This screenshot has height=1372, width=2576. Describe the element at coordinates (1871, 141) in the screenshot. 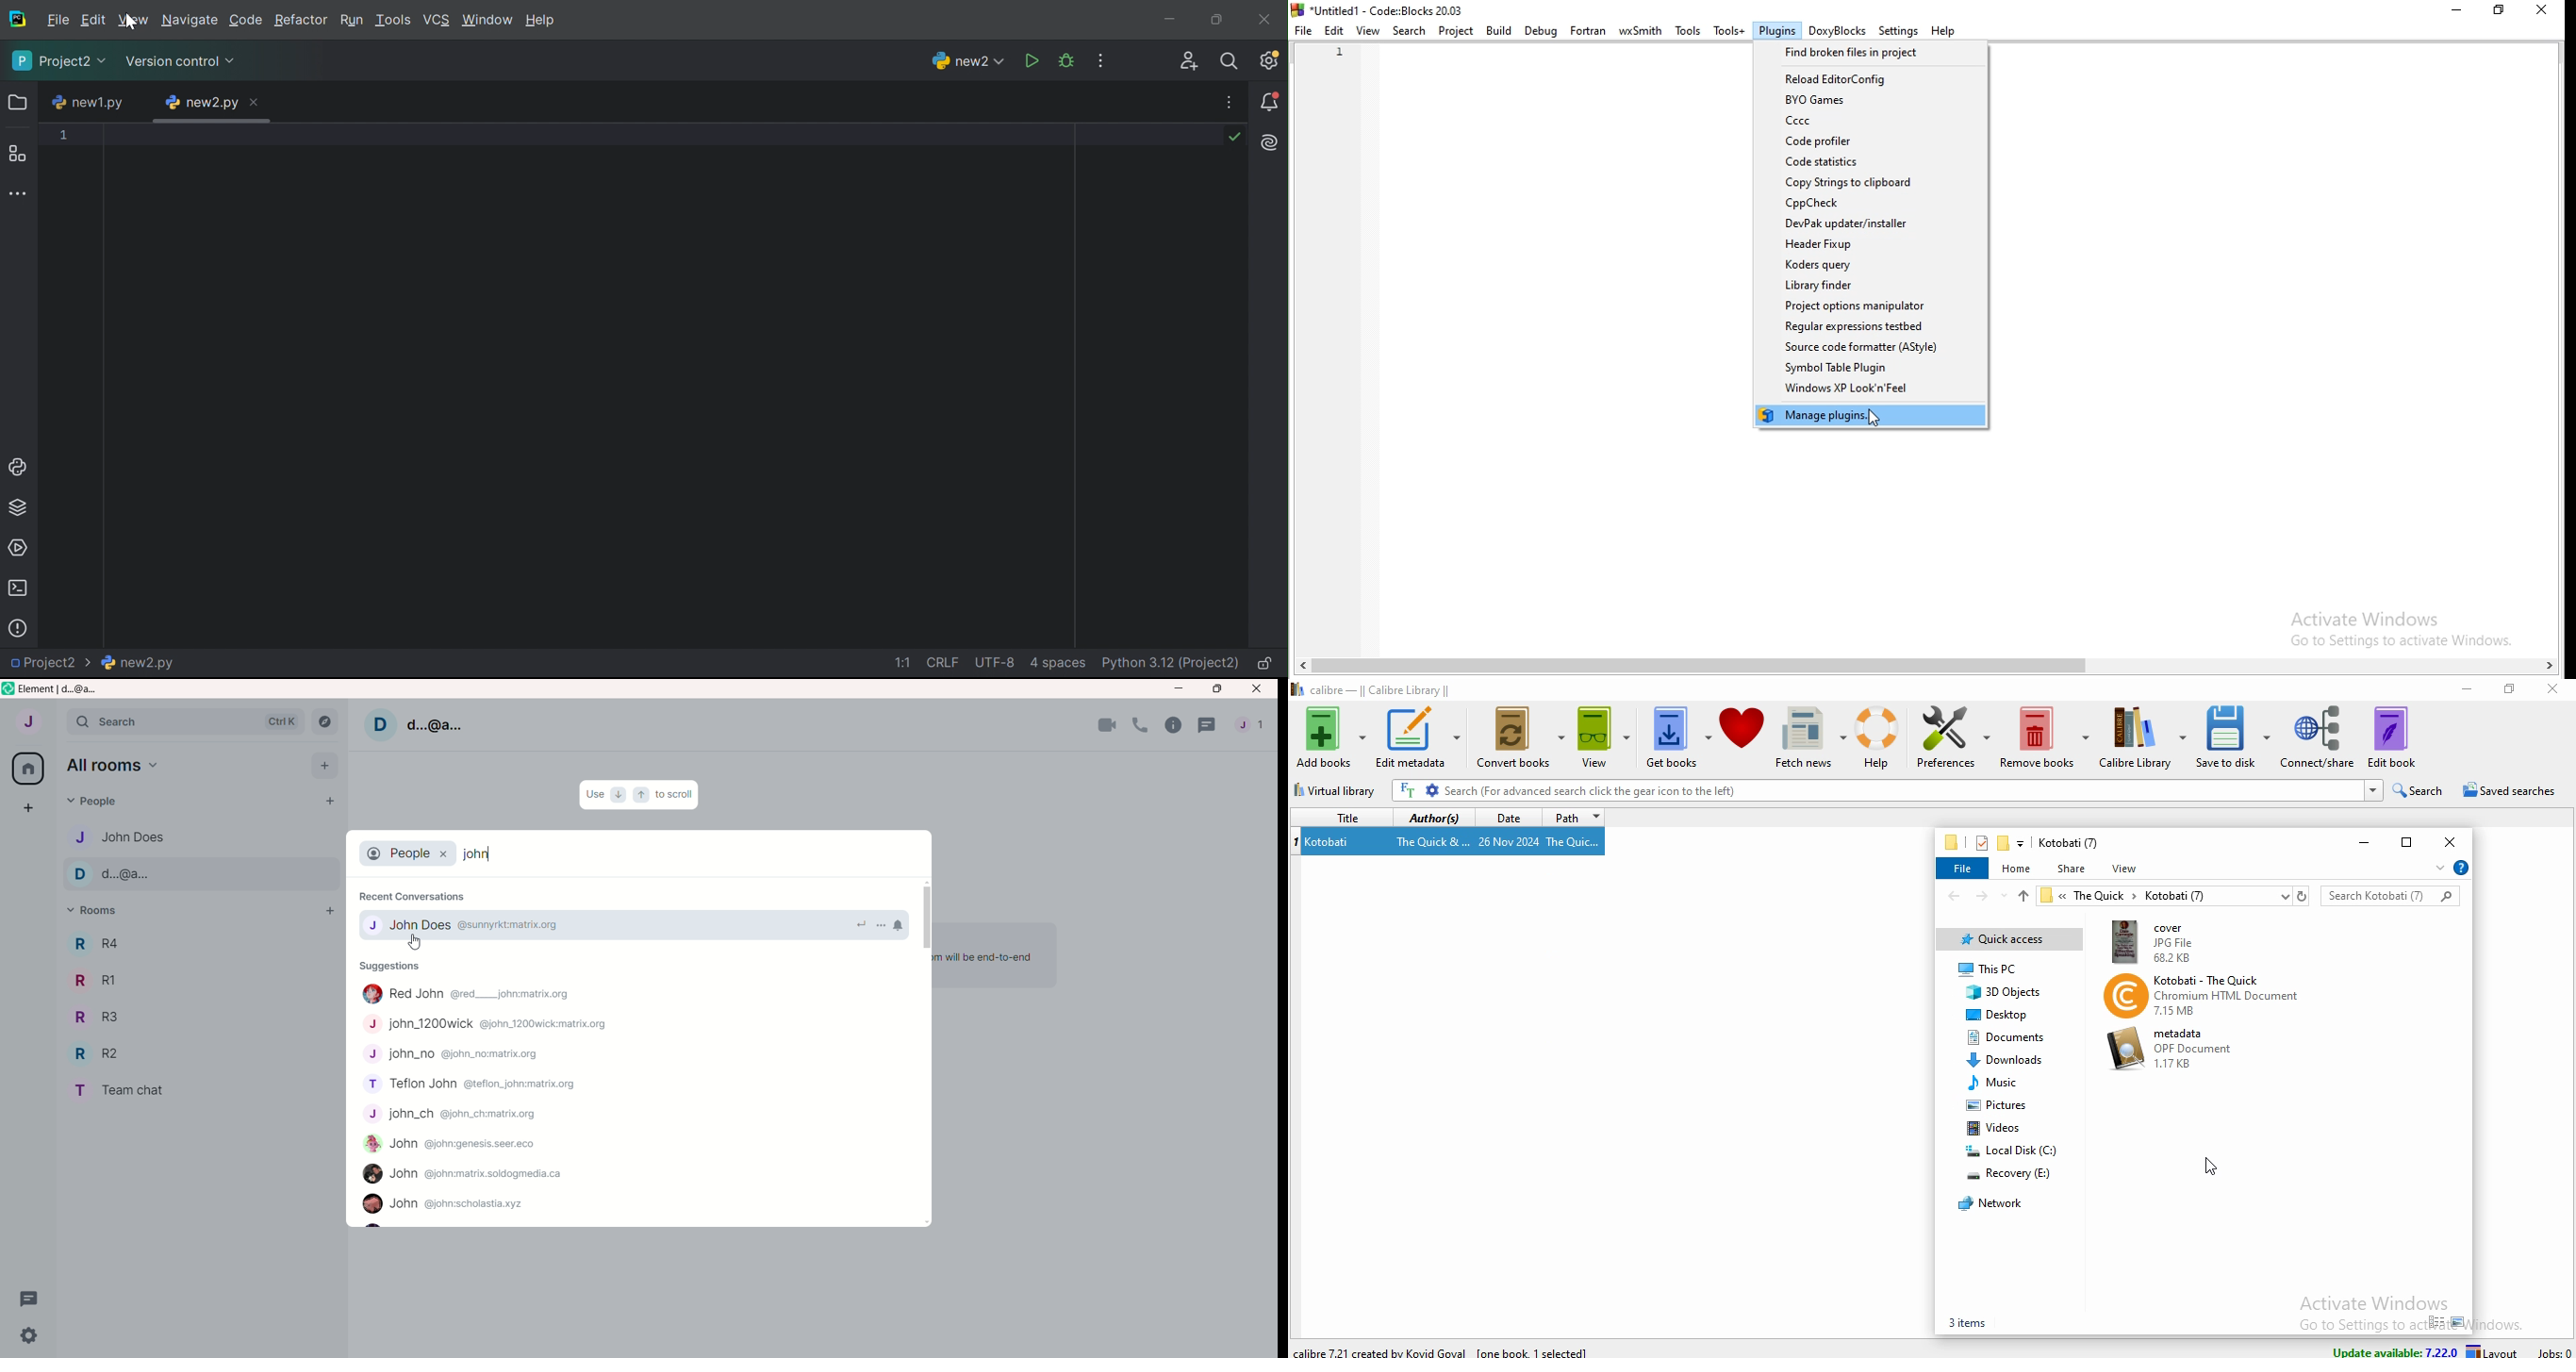

I see `Code profiler` at that location.